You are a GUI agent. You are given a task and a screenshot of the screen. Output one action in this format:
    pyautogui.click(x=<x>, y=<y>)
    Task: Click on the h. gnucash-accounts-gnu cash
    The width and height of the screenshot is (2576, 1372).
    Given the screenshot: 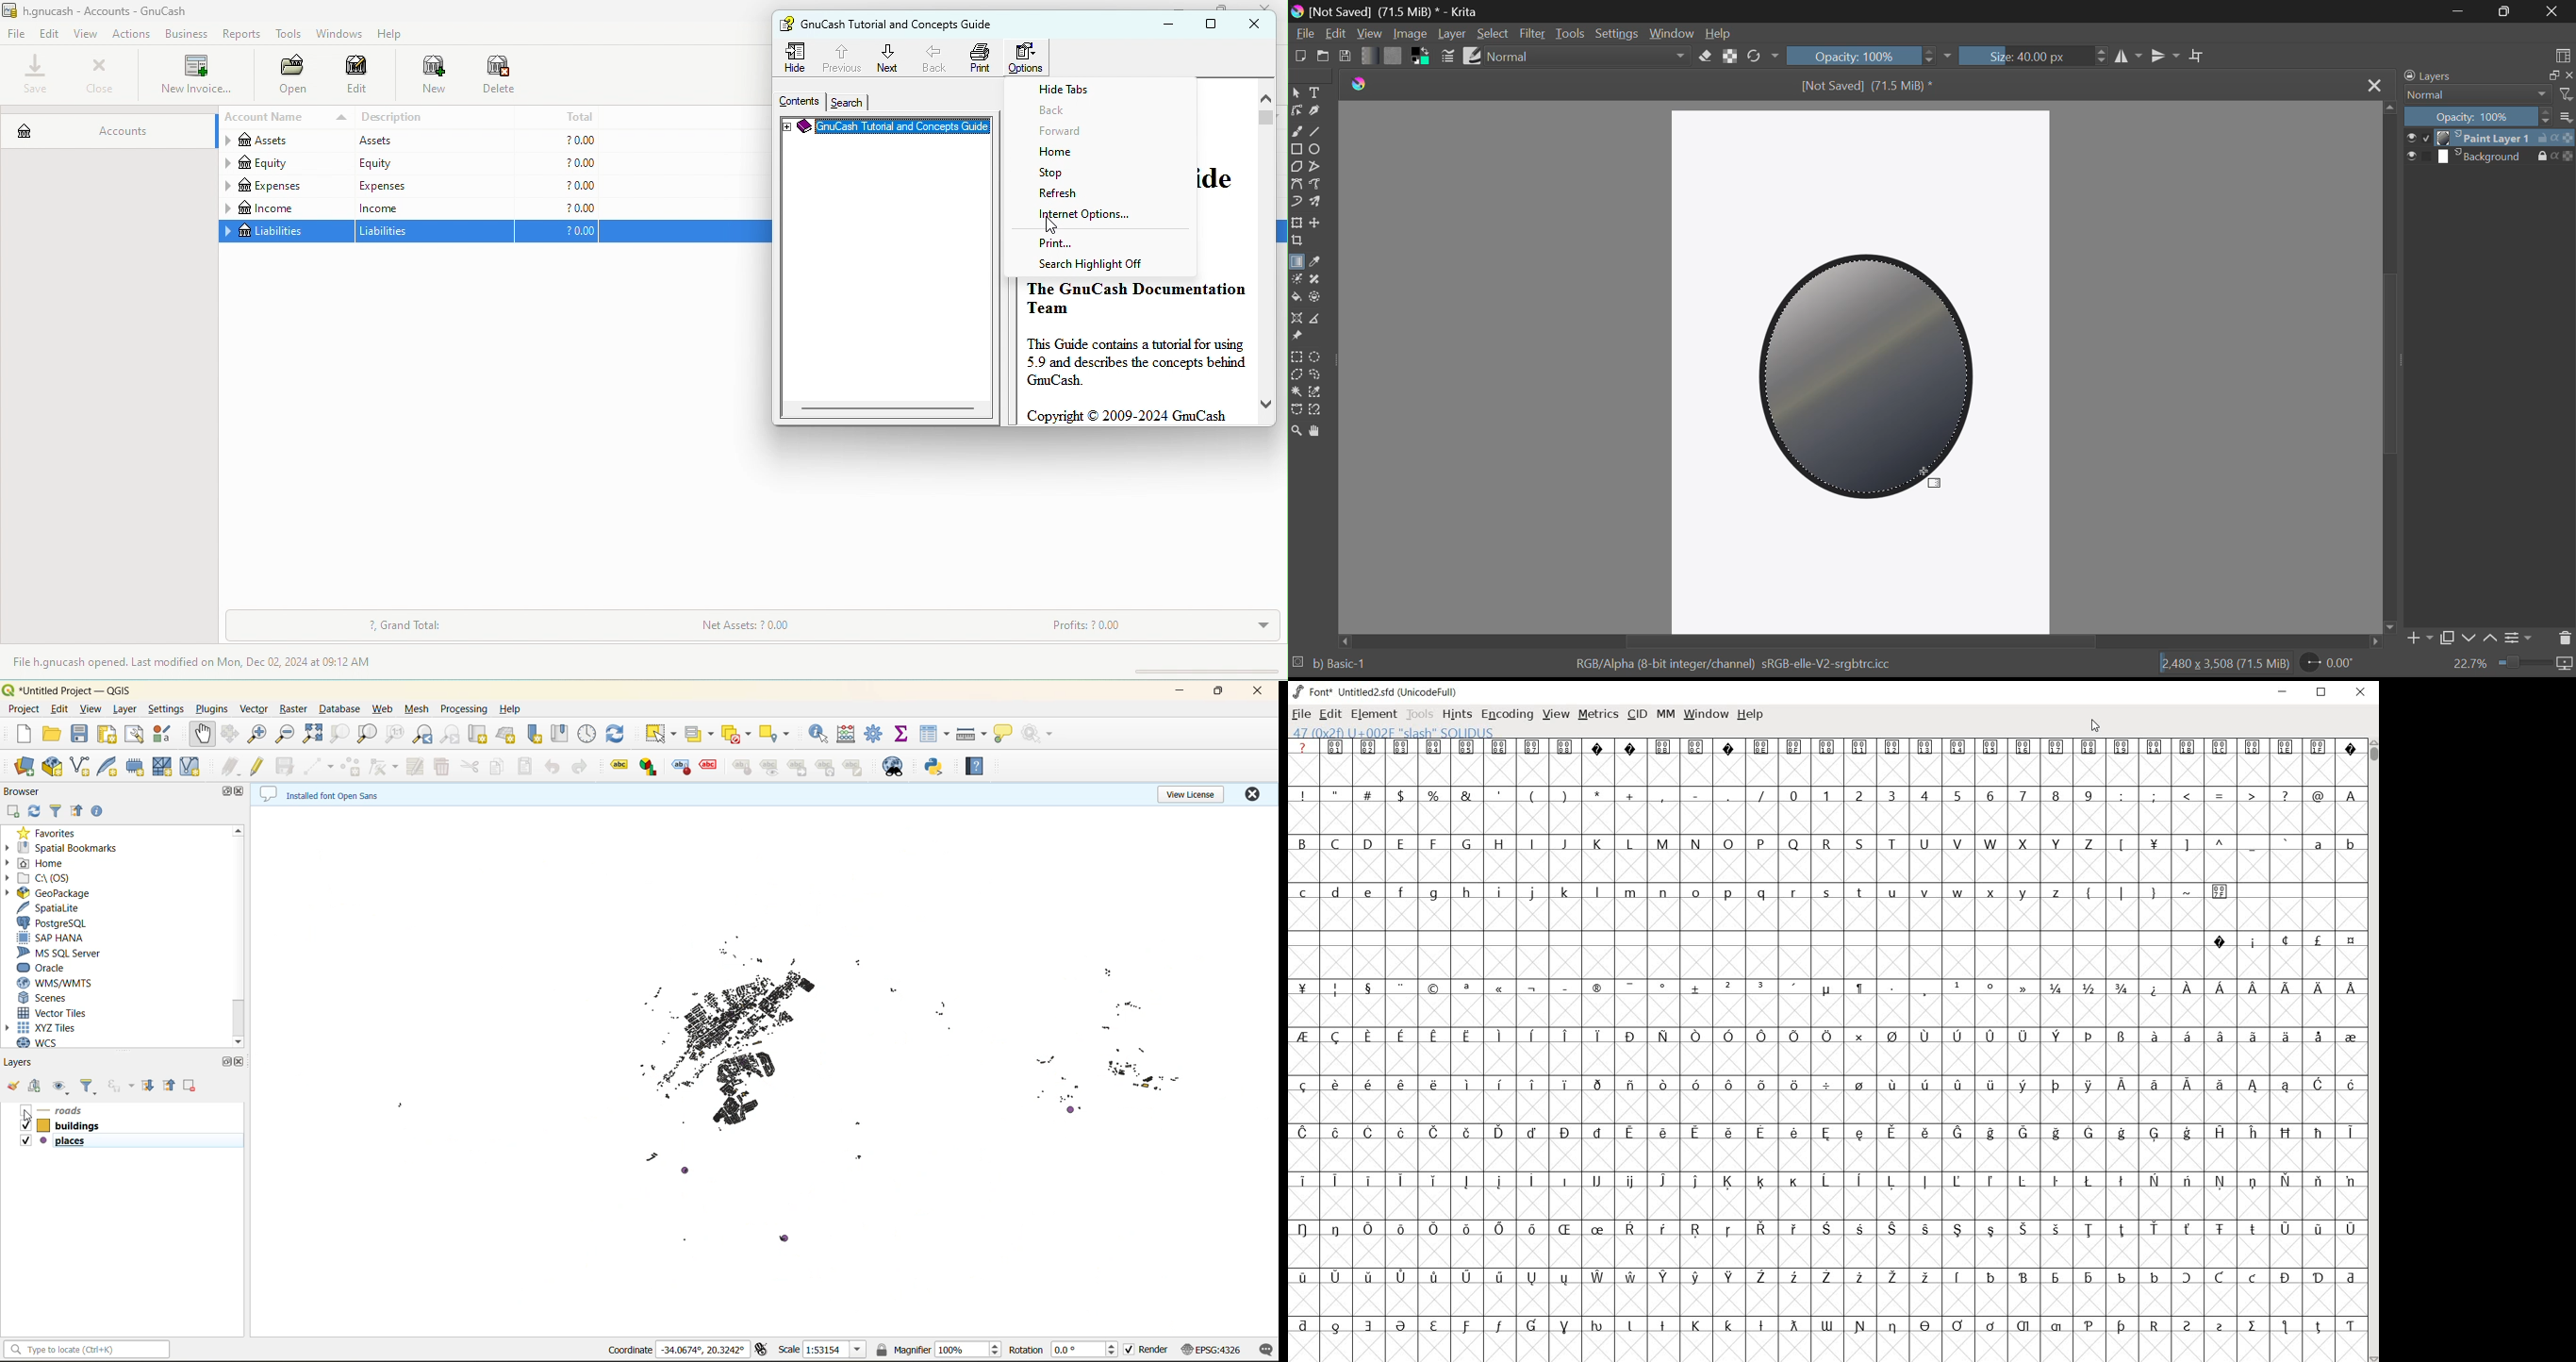 What is the action you would take?
    pyautogui.click(x=118, y=9)
    